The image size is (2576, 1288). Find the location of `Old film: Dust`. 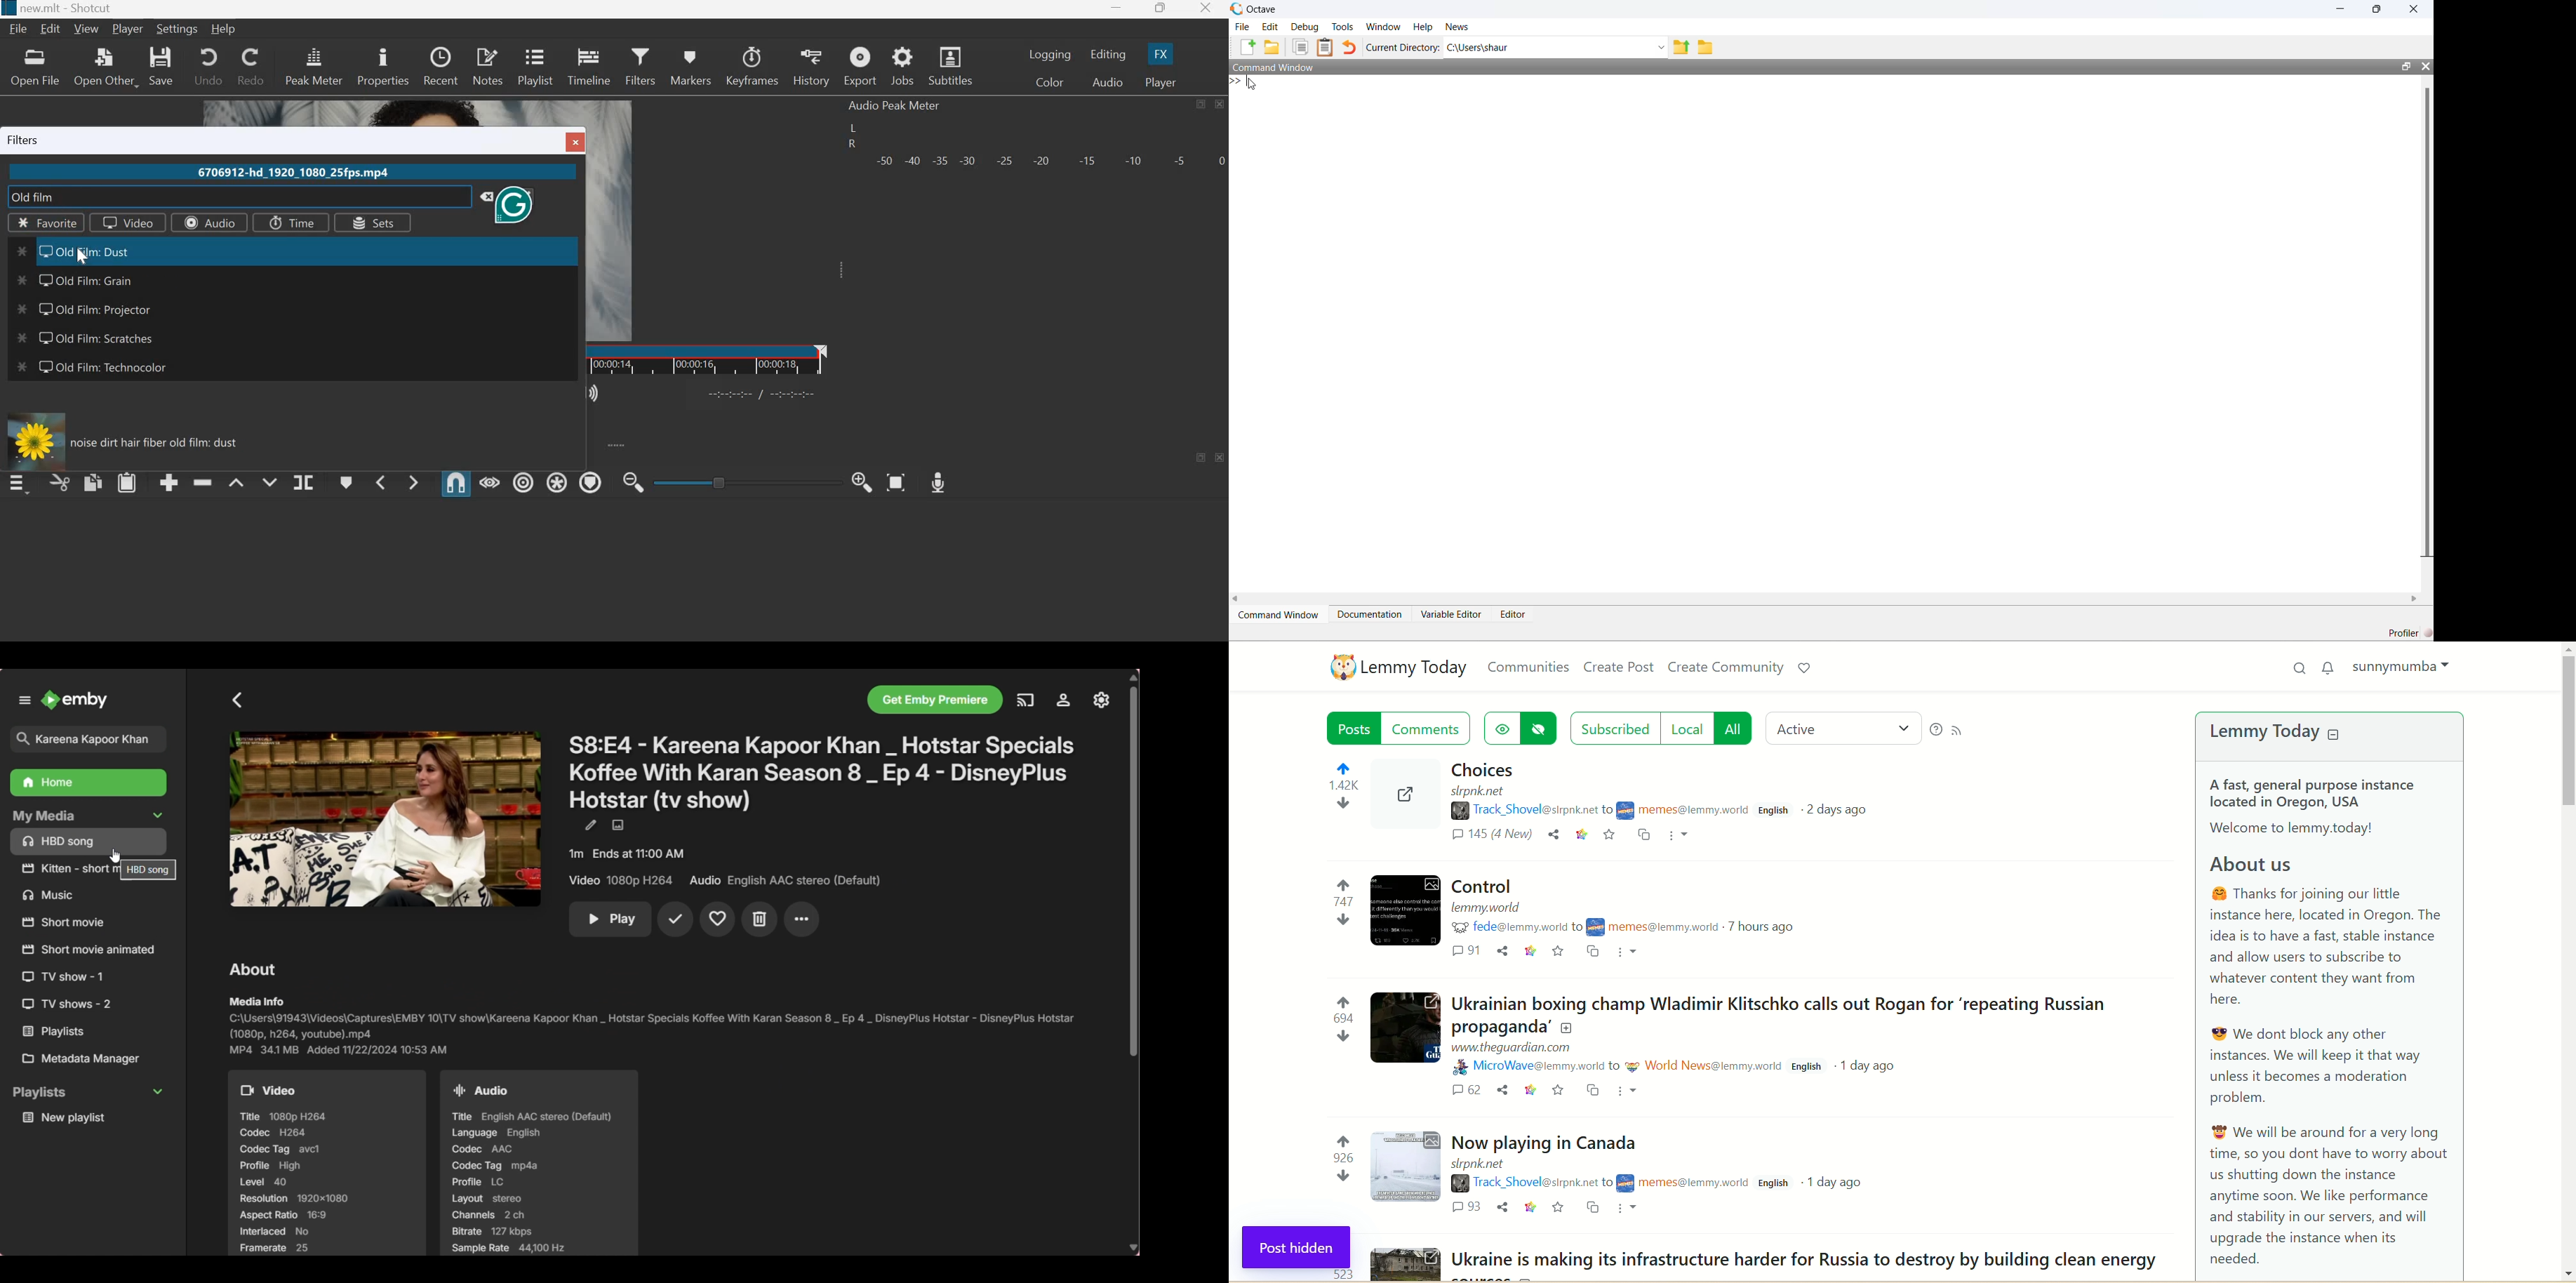

Old film: Dust is located at coordinates (86, 252).